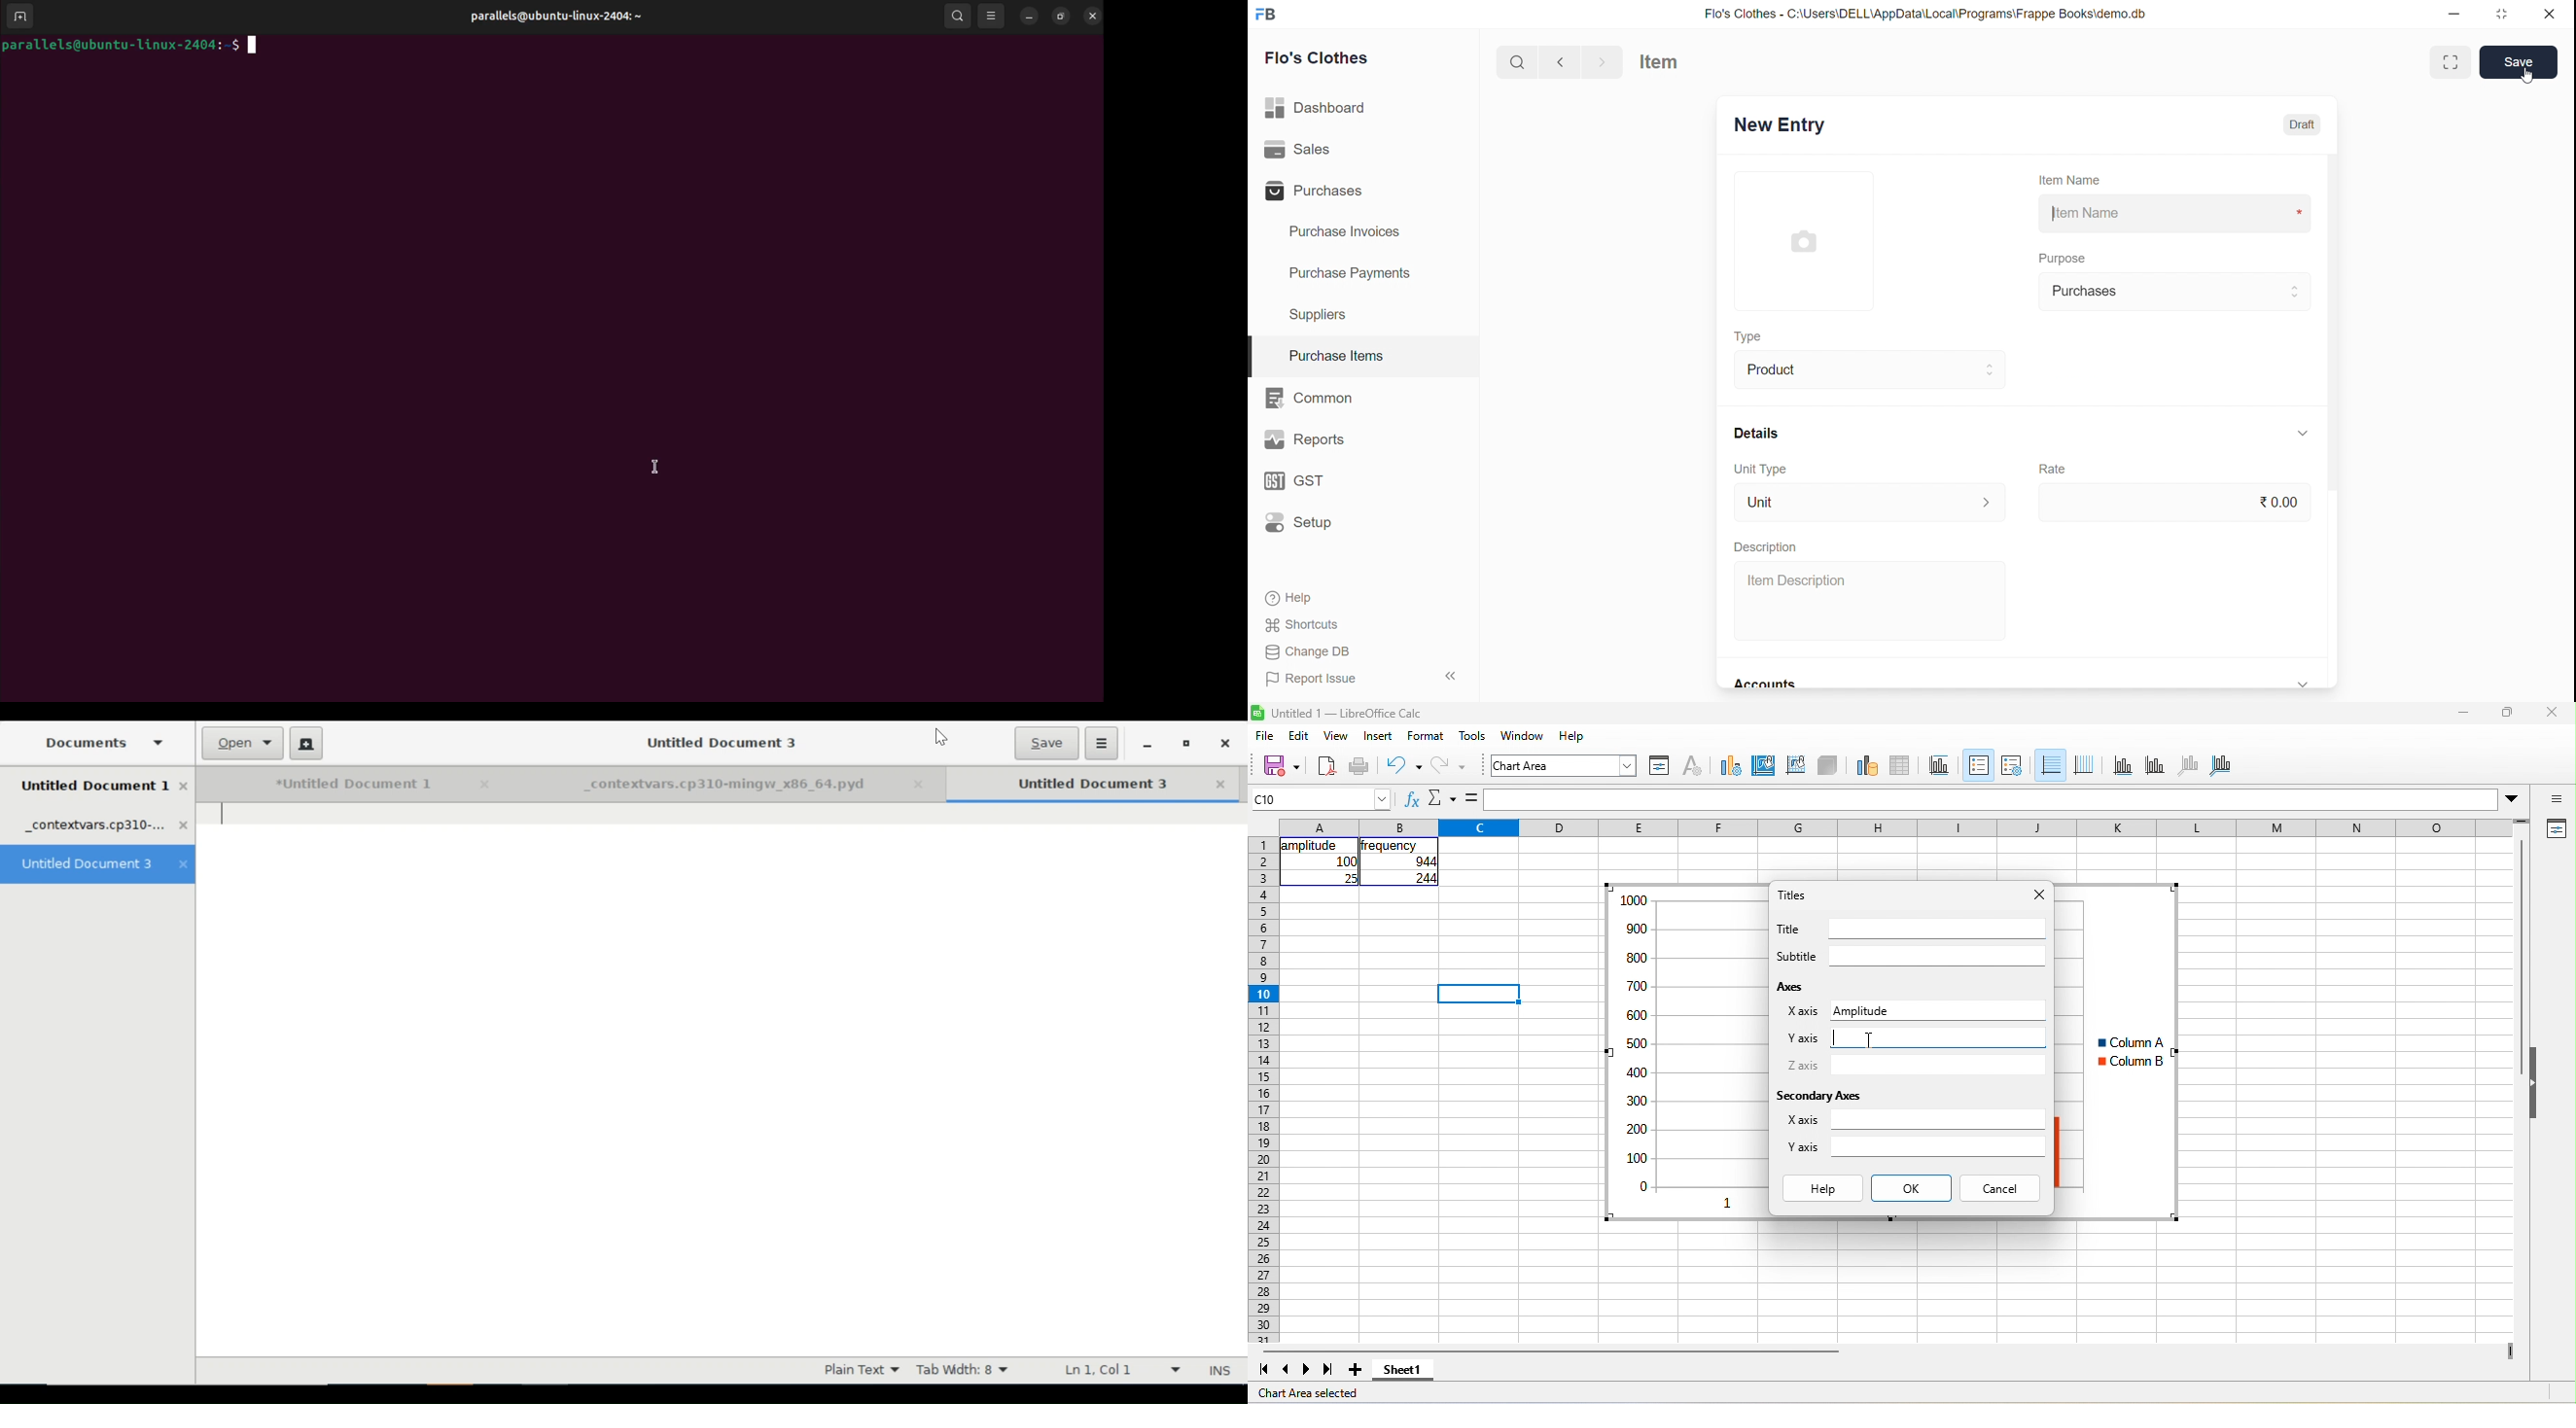 This screenshot has width=2576, height=1428. I want to click on add terminal window, so click(23, 16).